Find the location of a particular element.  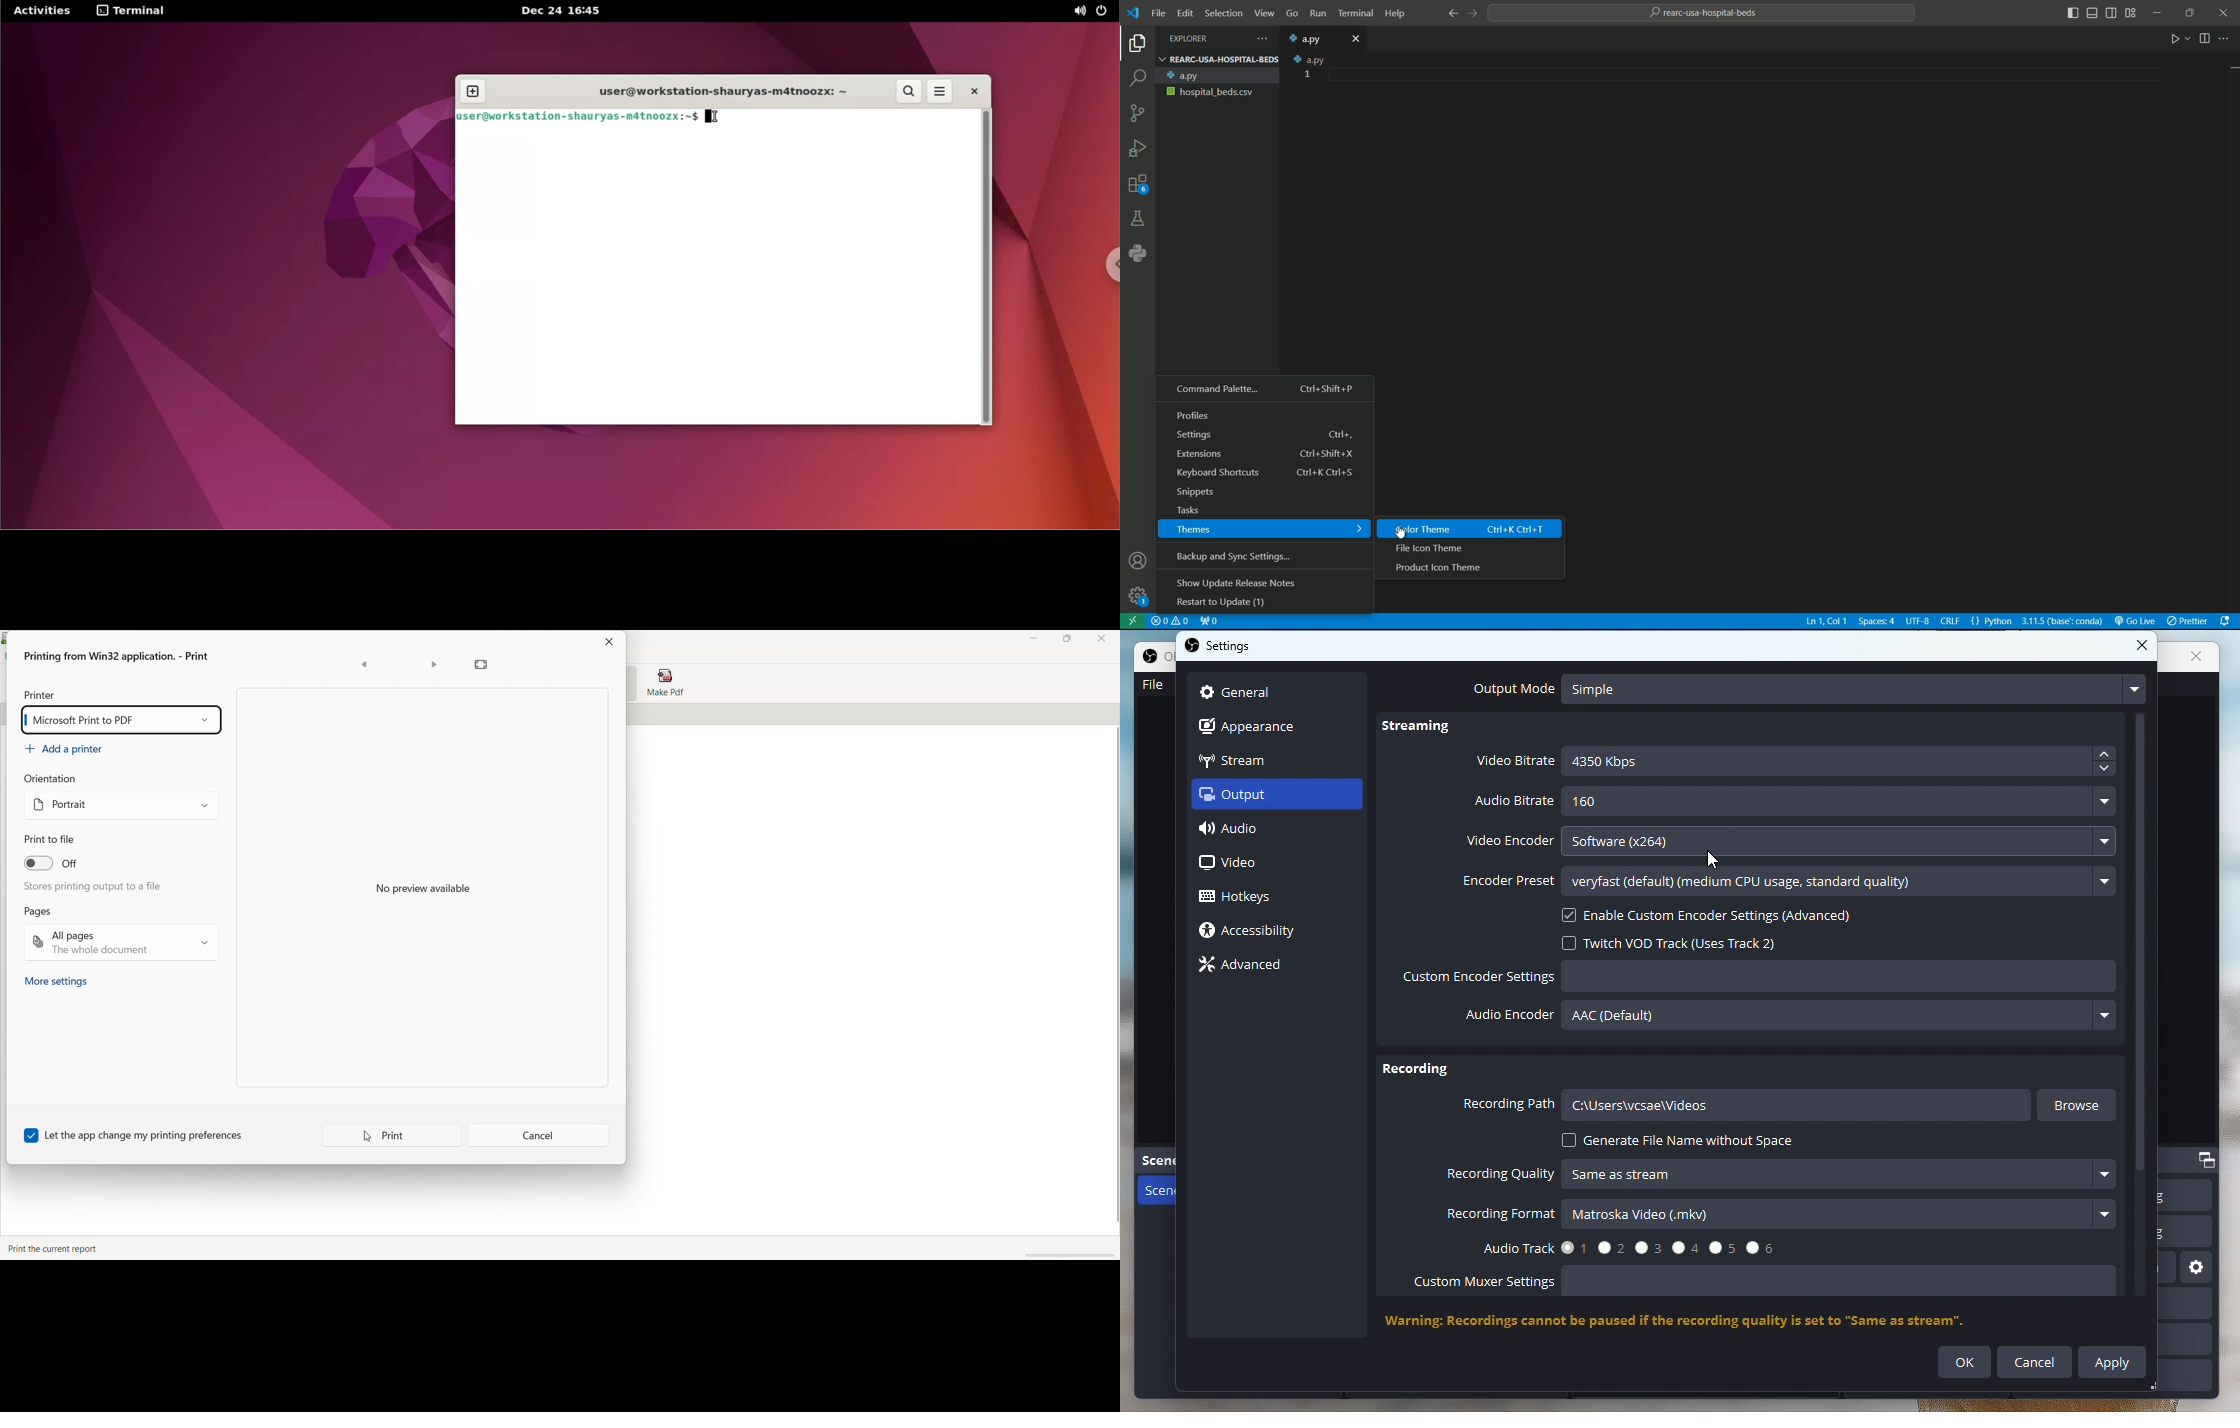

print dialogbox is located at coordinates (116, 657).